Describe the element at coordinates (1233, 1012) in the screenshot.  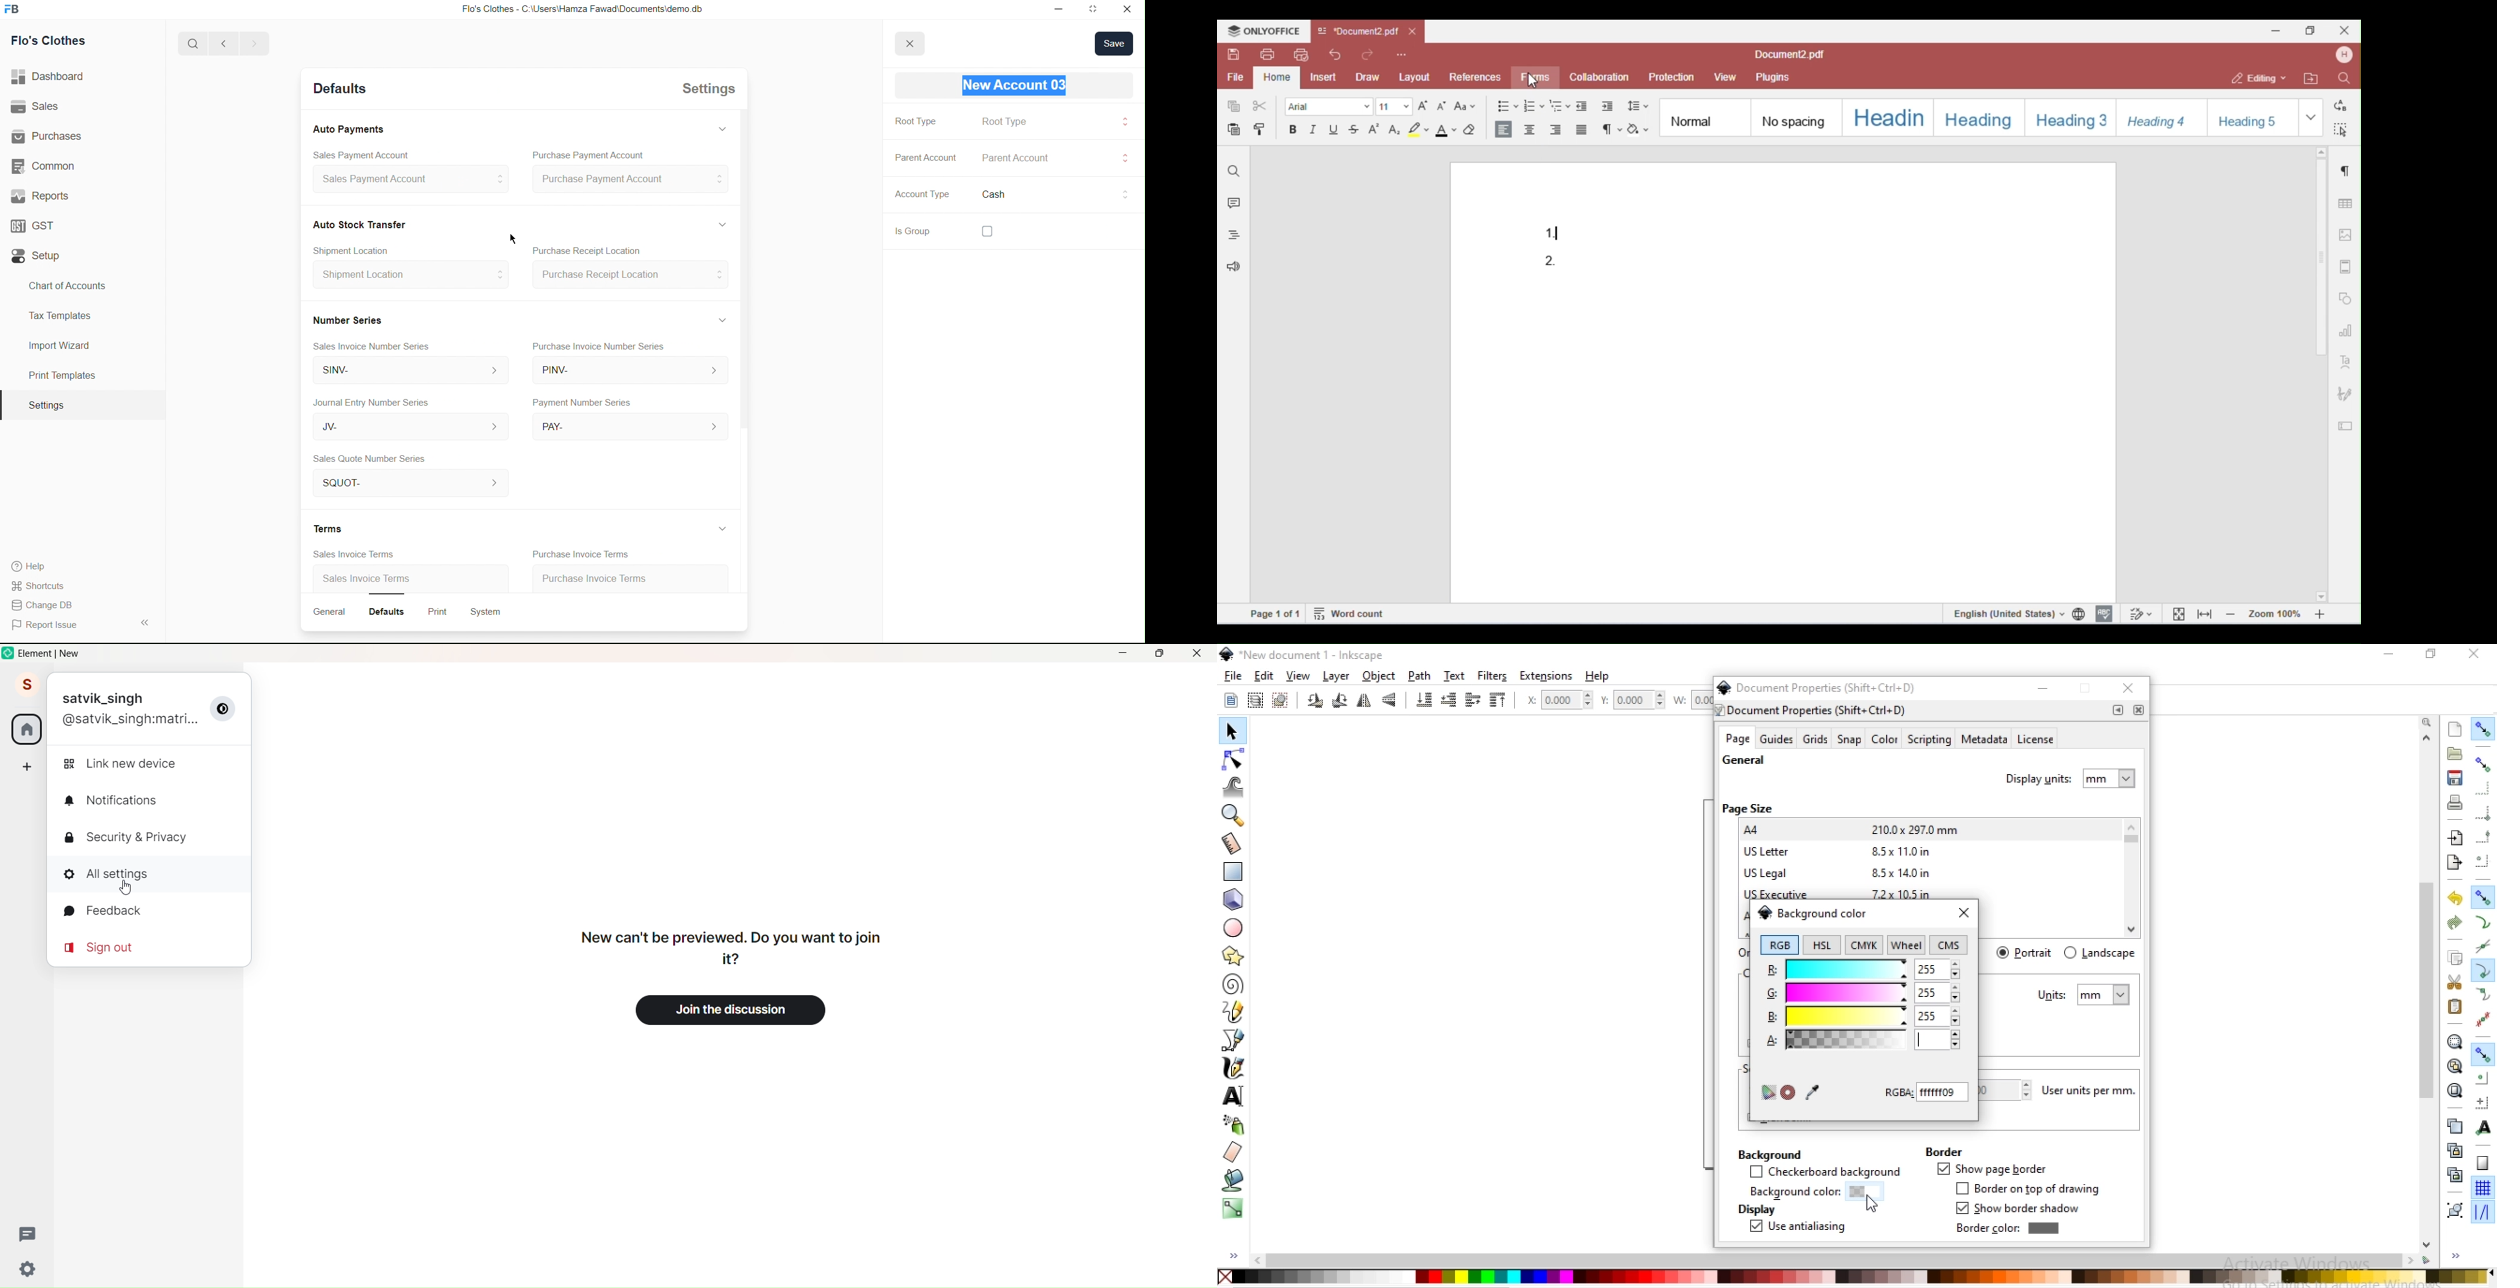
I see `draw freehand lines` at that location.